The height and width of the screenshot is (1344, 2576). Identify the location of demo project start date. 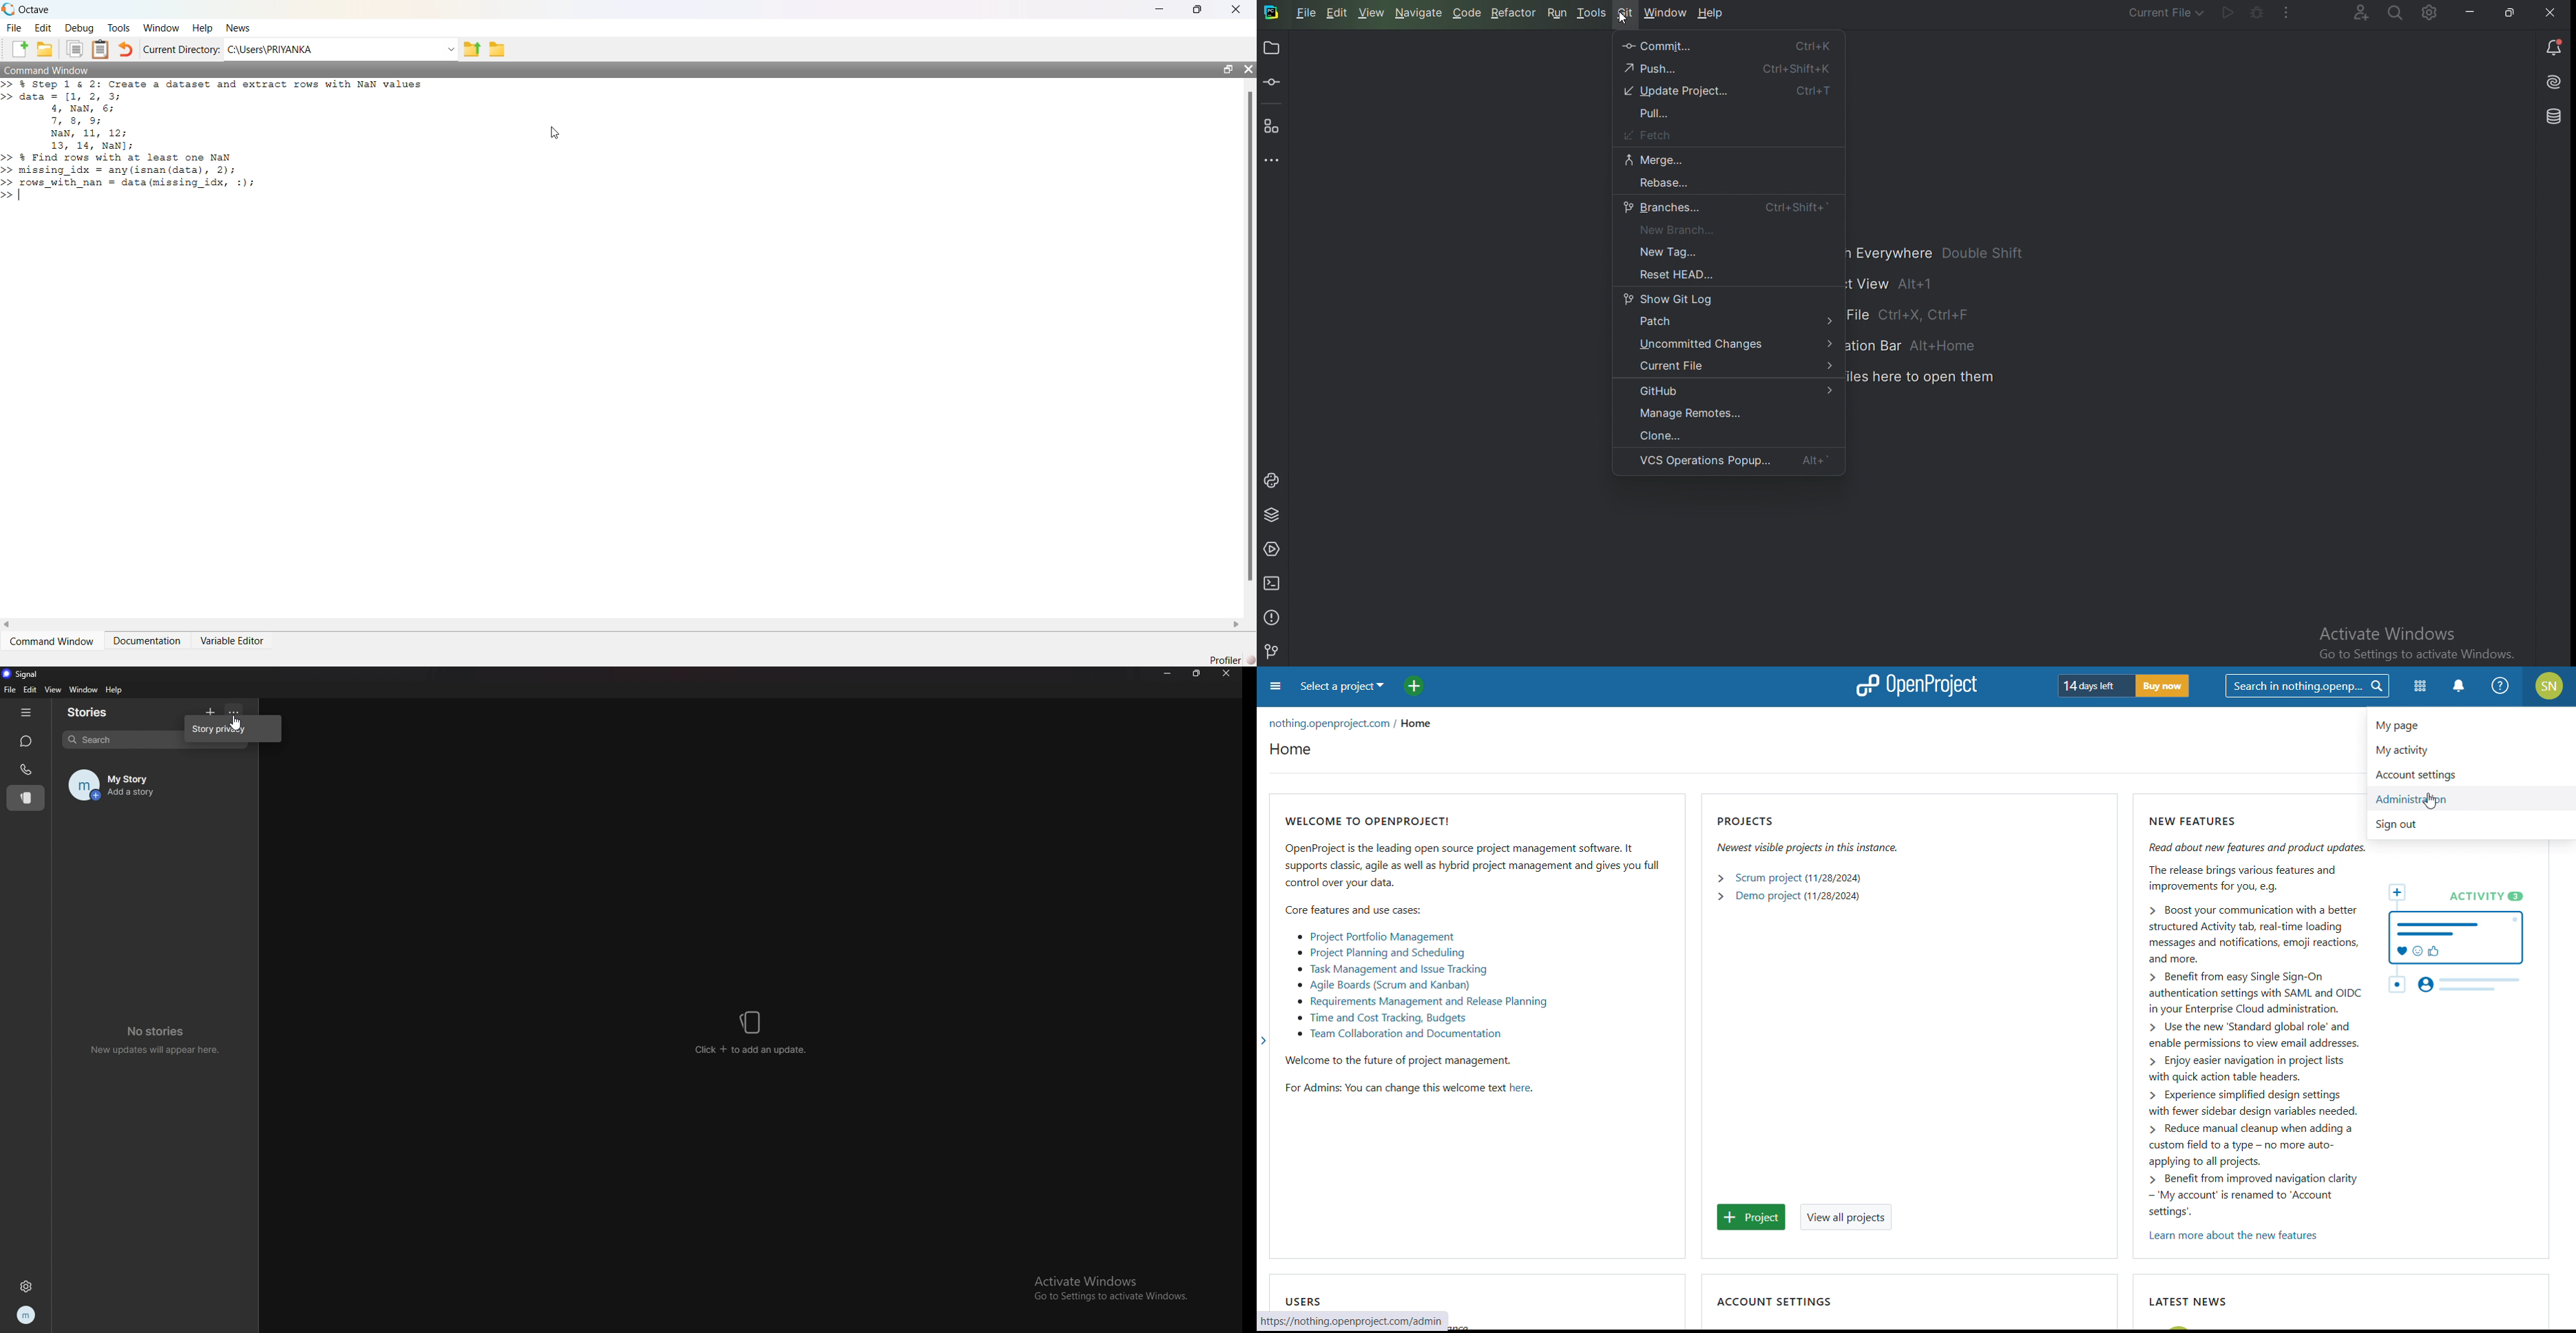
(1833, 897).